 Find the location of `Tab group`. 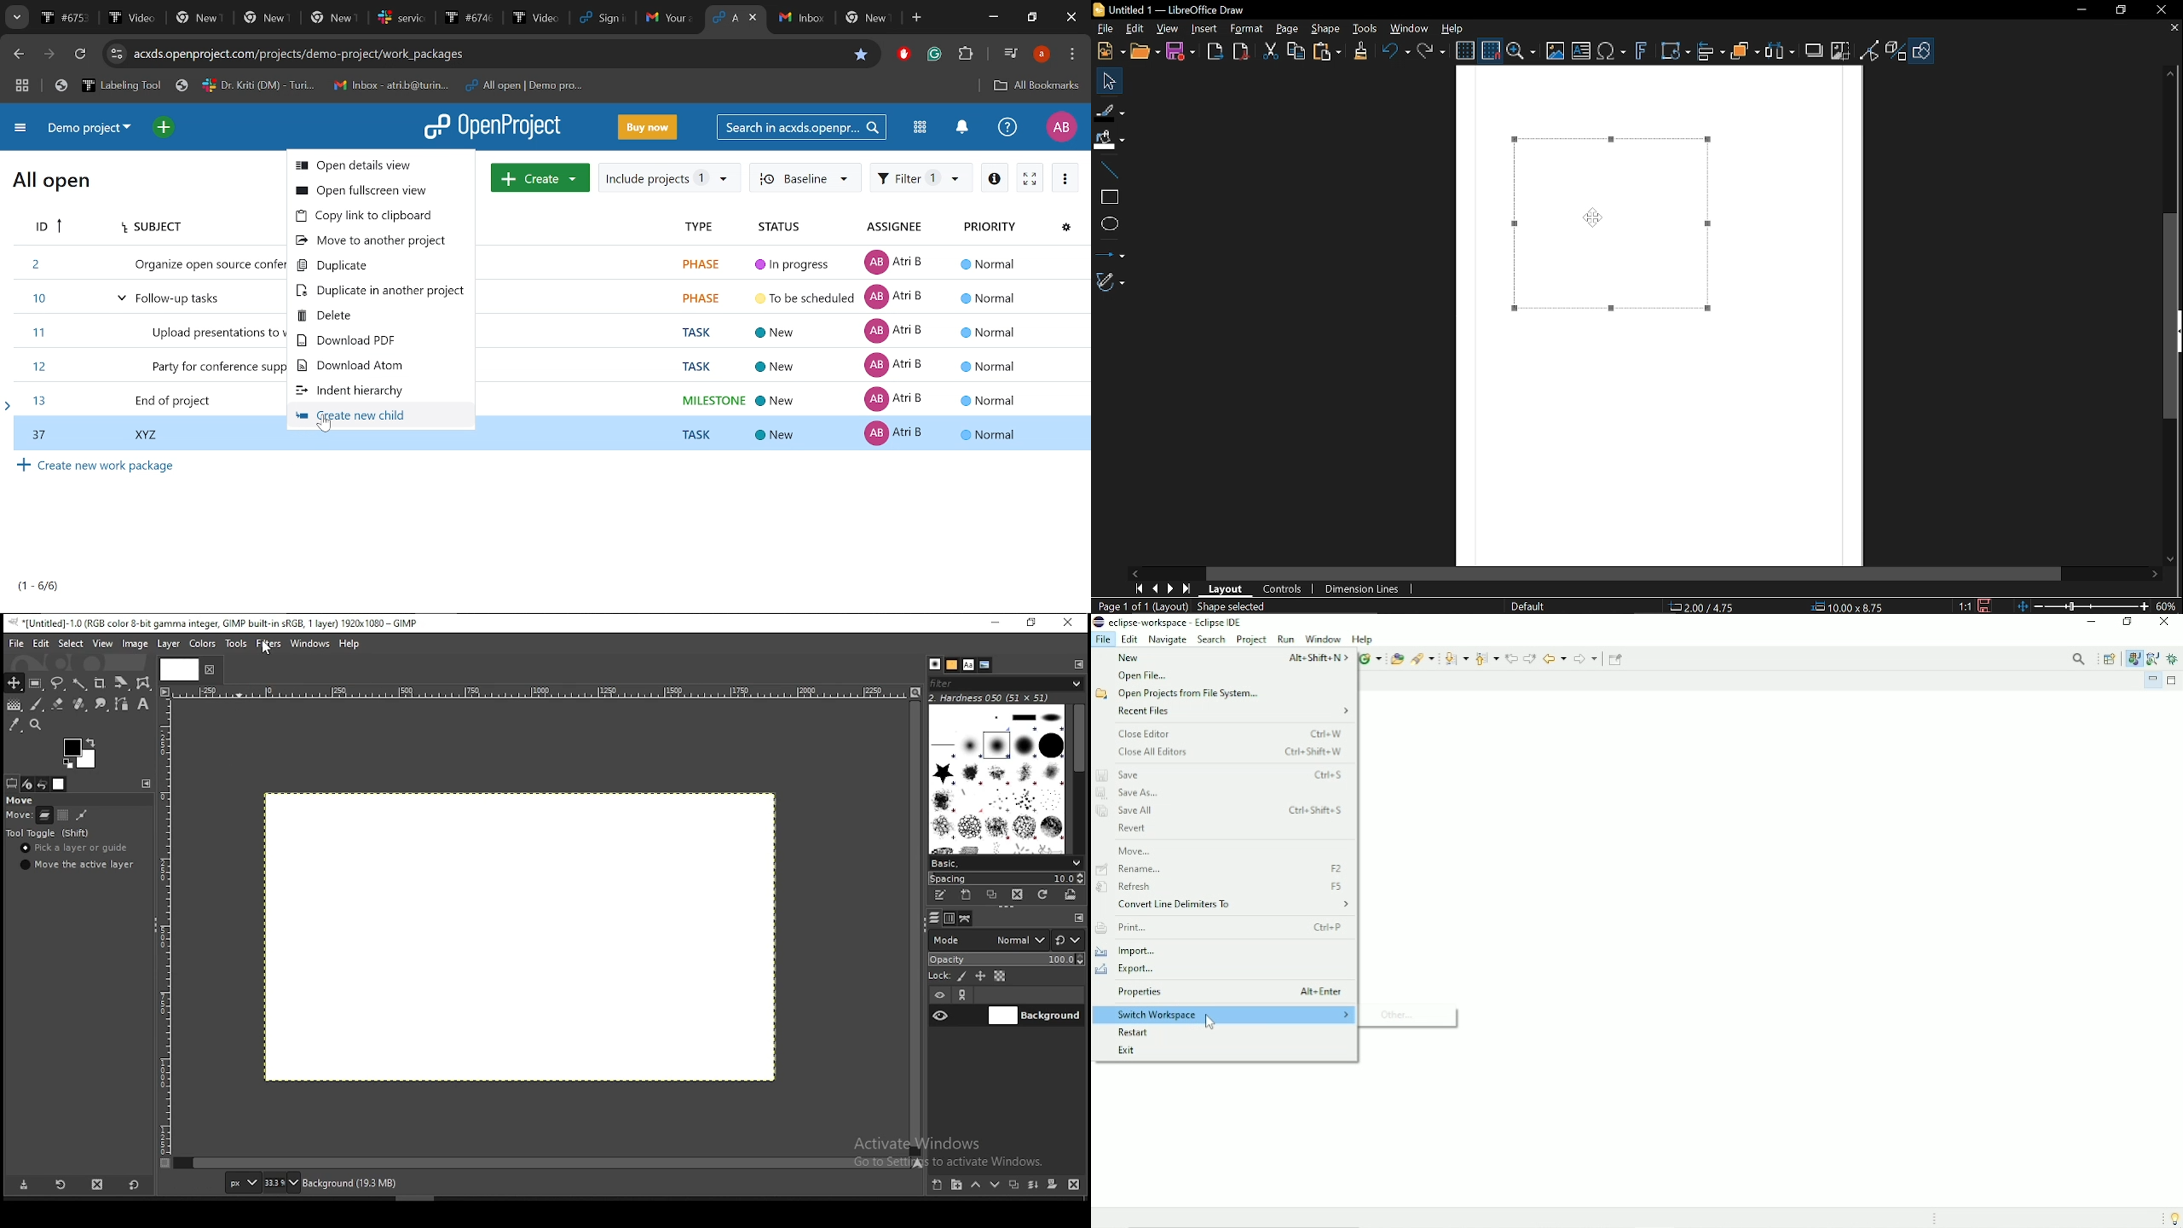

Tab group is located at coordinates (23, 87).